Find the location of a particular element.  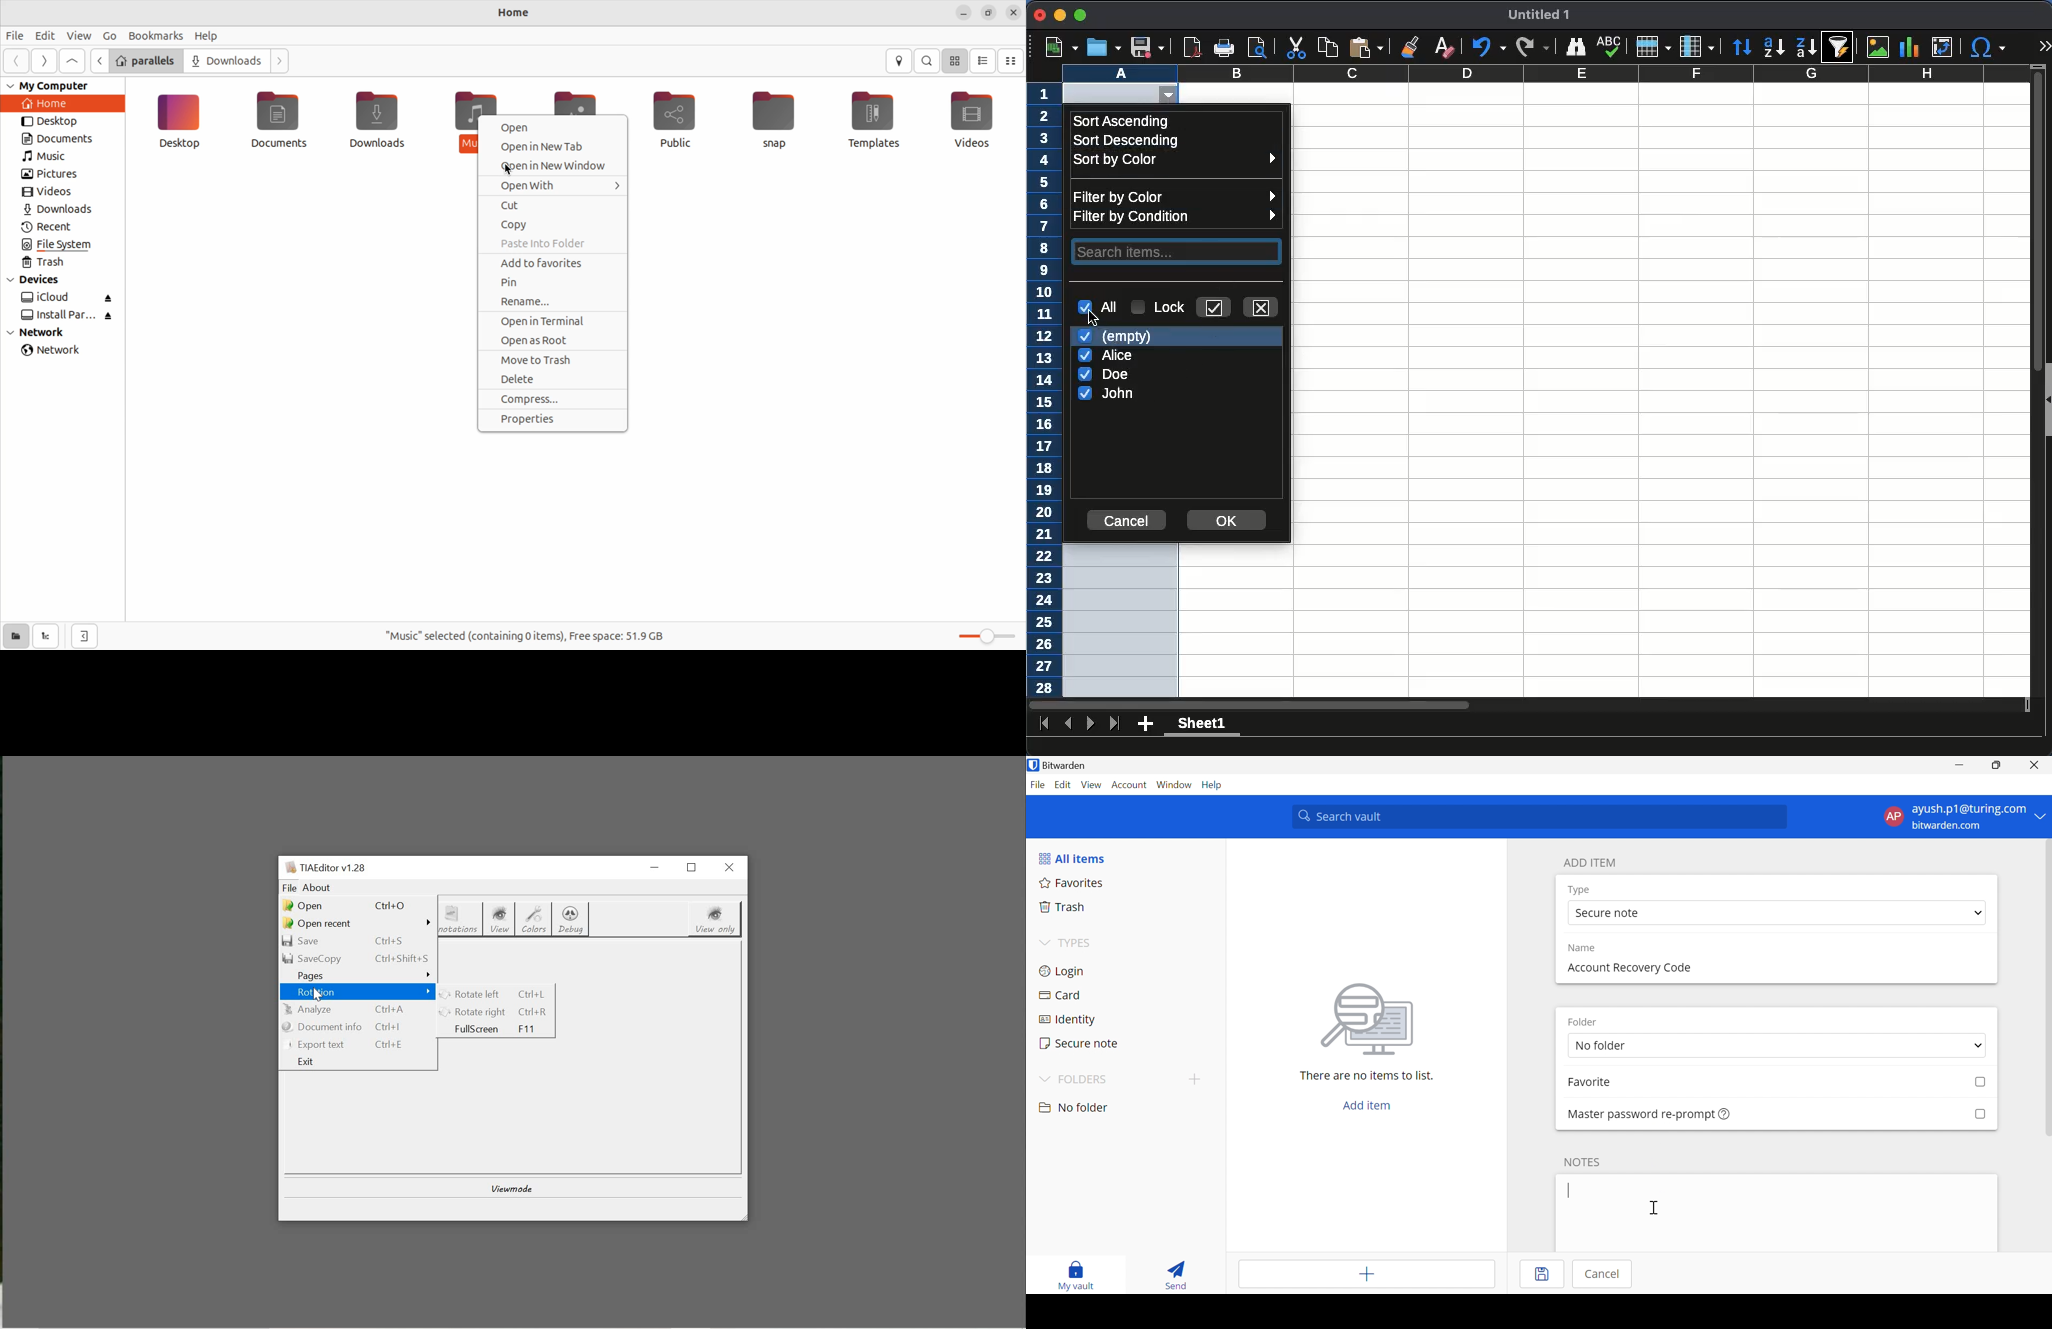

Drop Down is located at coordinates (2041, 817).